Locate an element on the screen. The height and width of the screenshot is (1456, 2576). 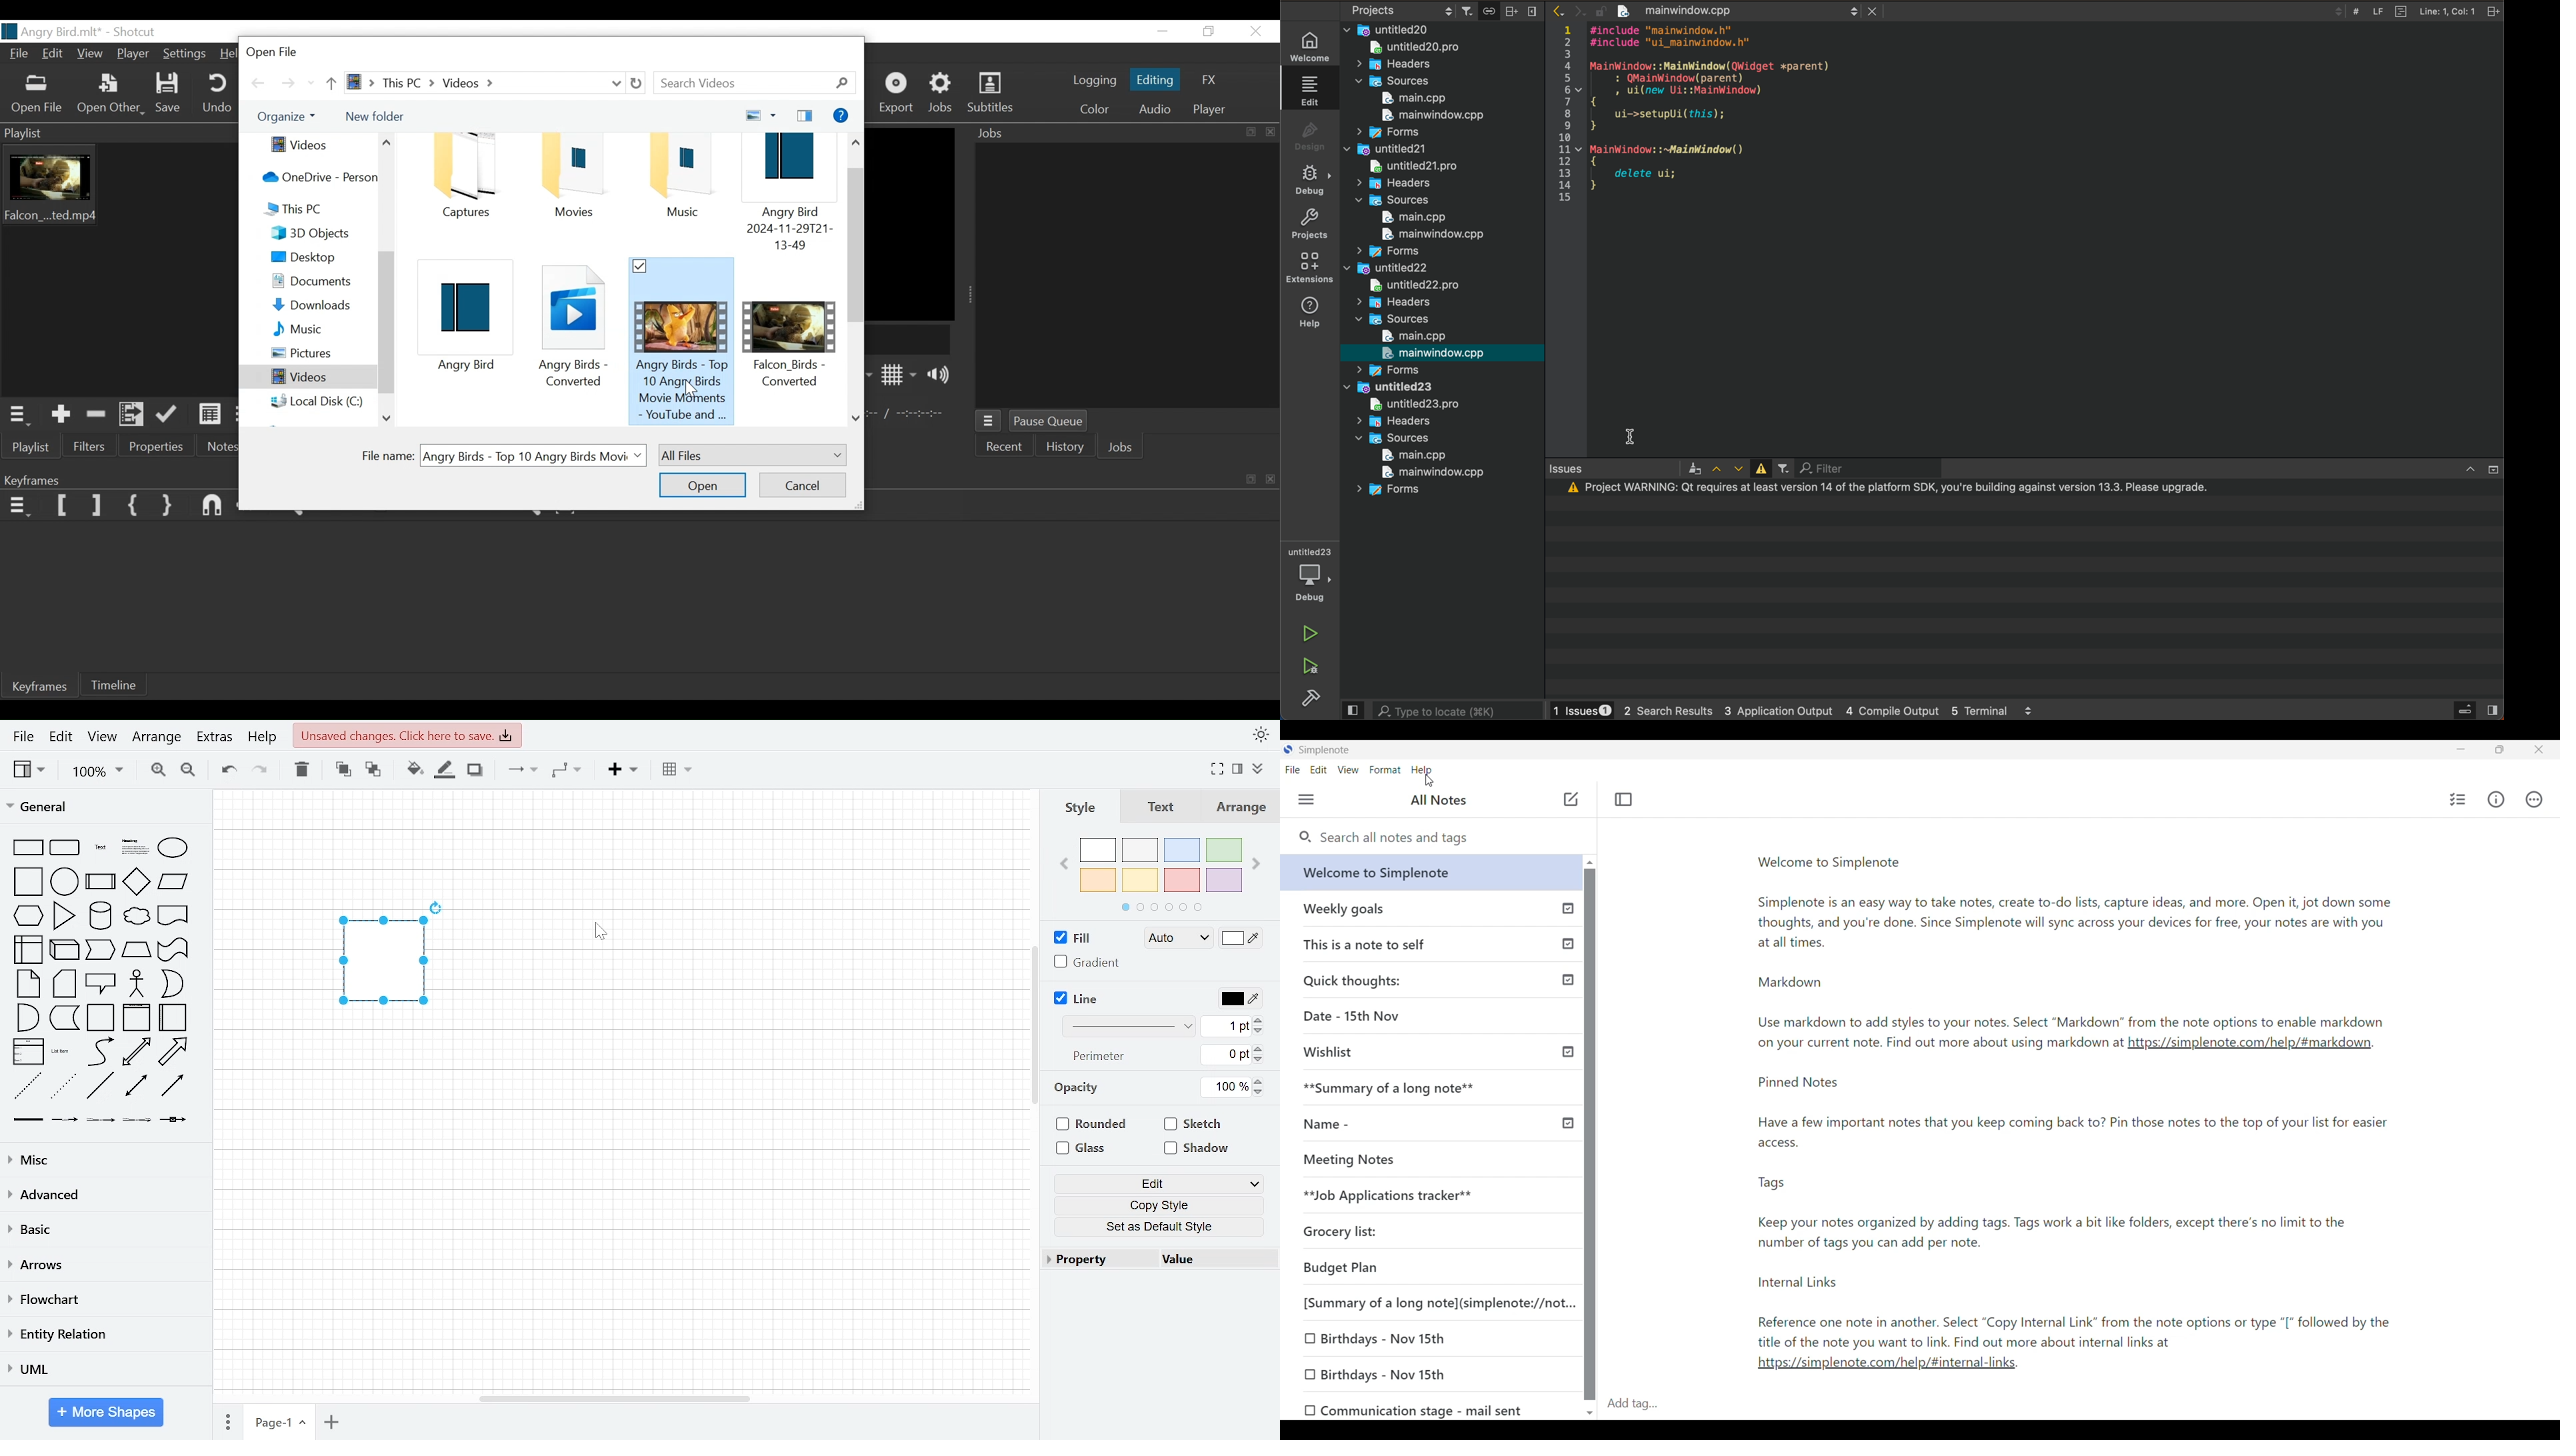
sources is located at coordinates (1396, 320).